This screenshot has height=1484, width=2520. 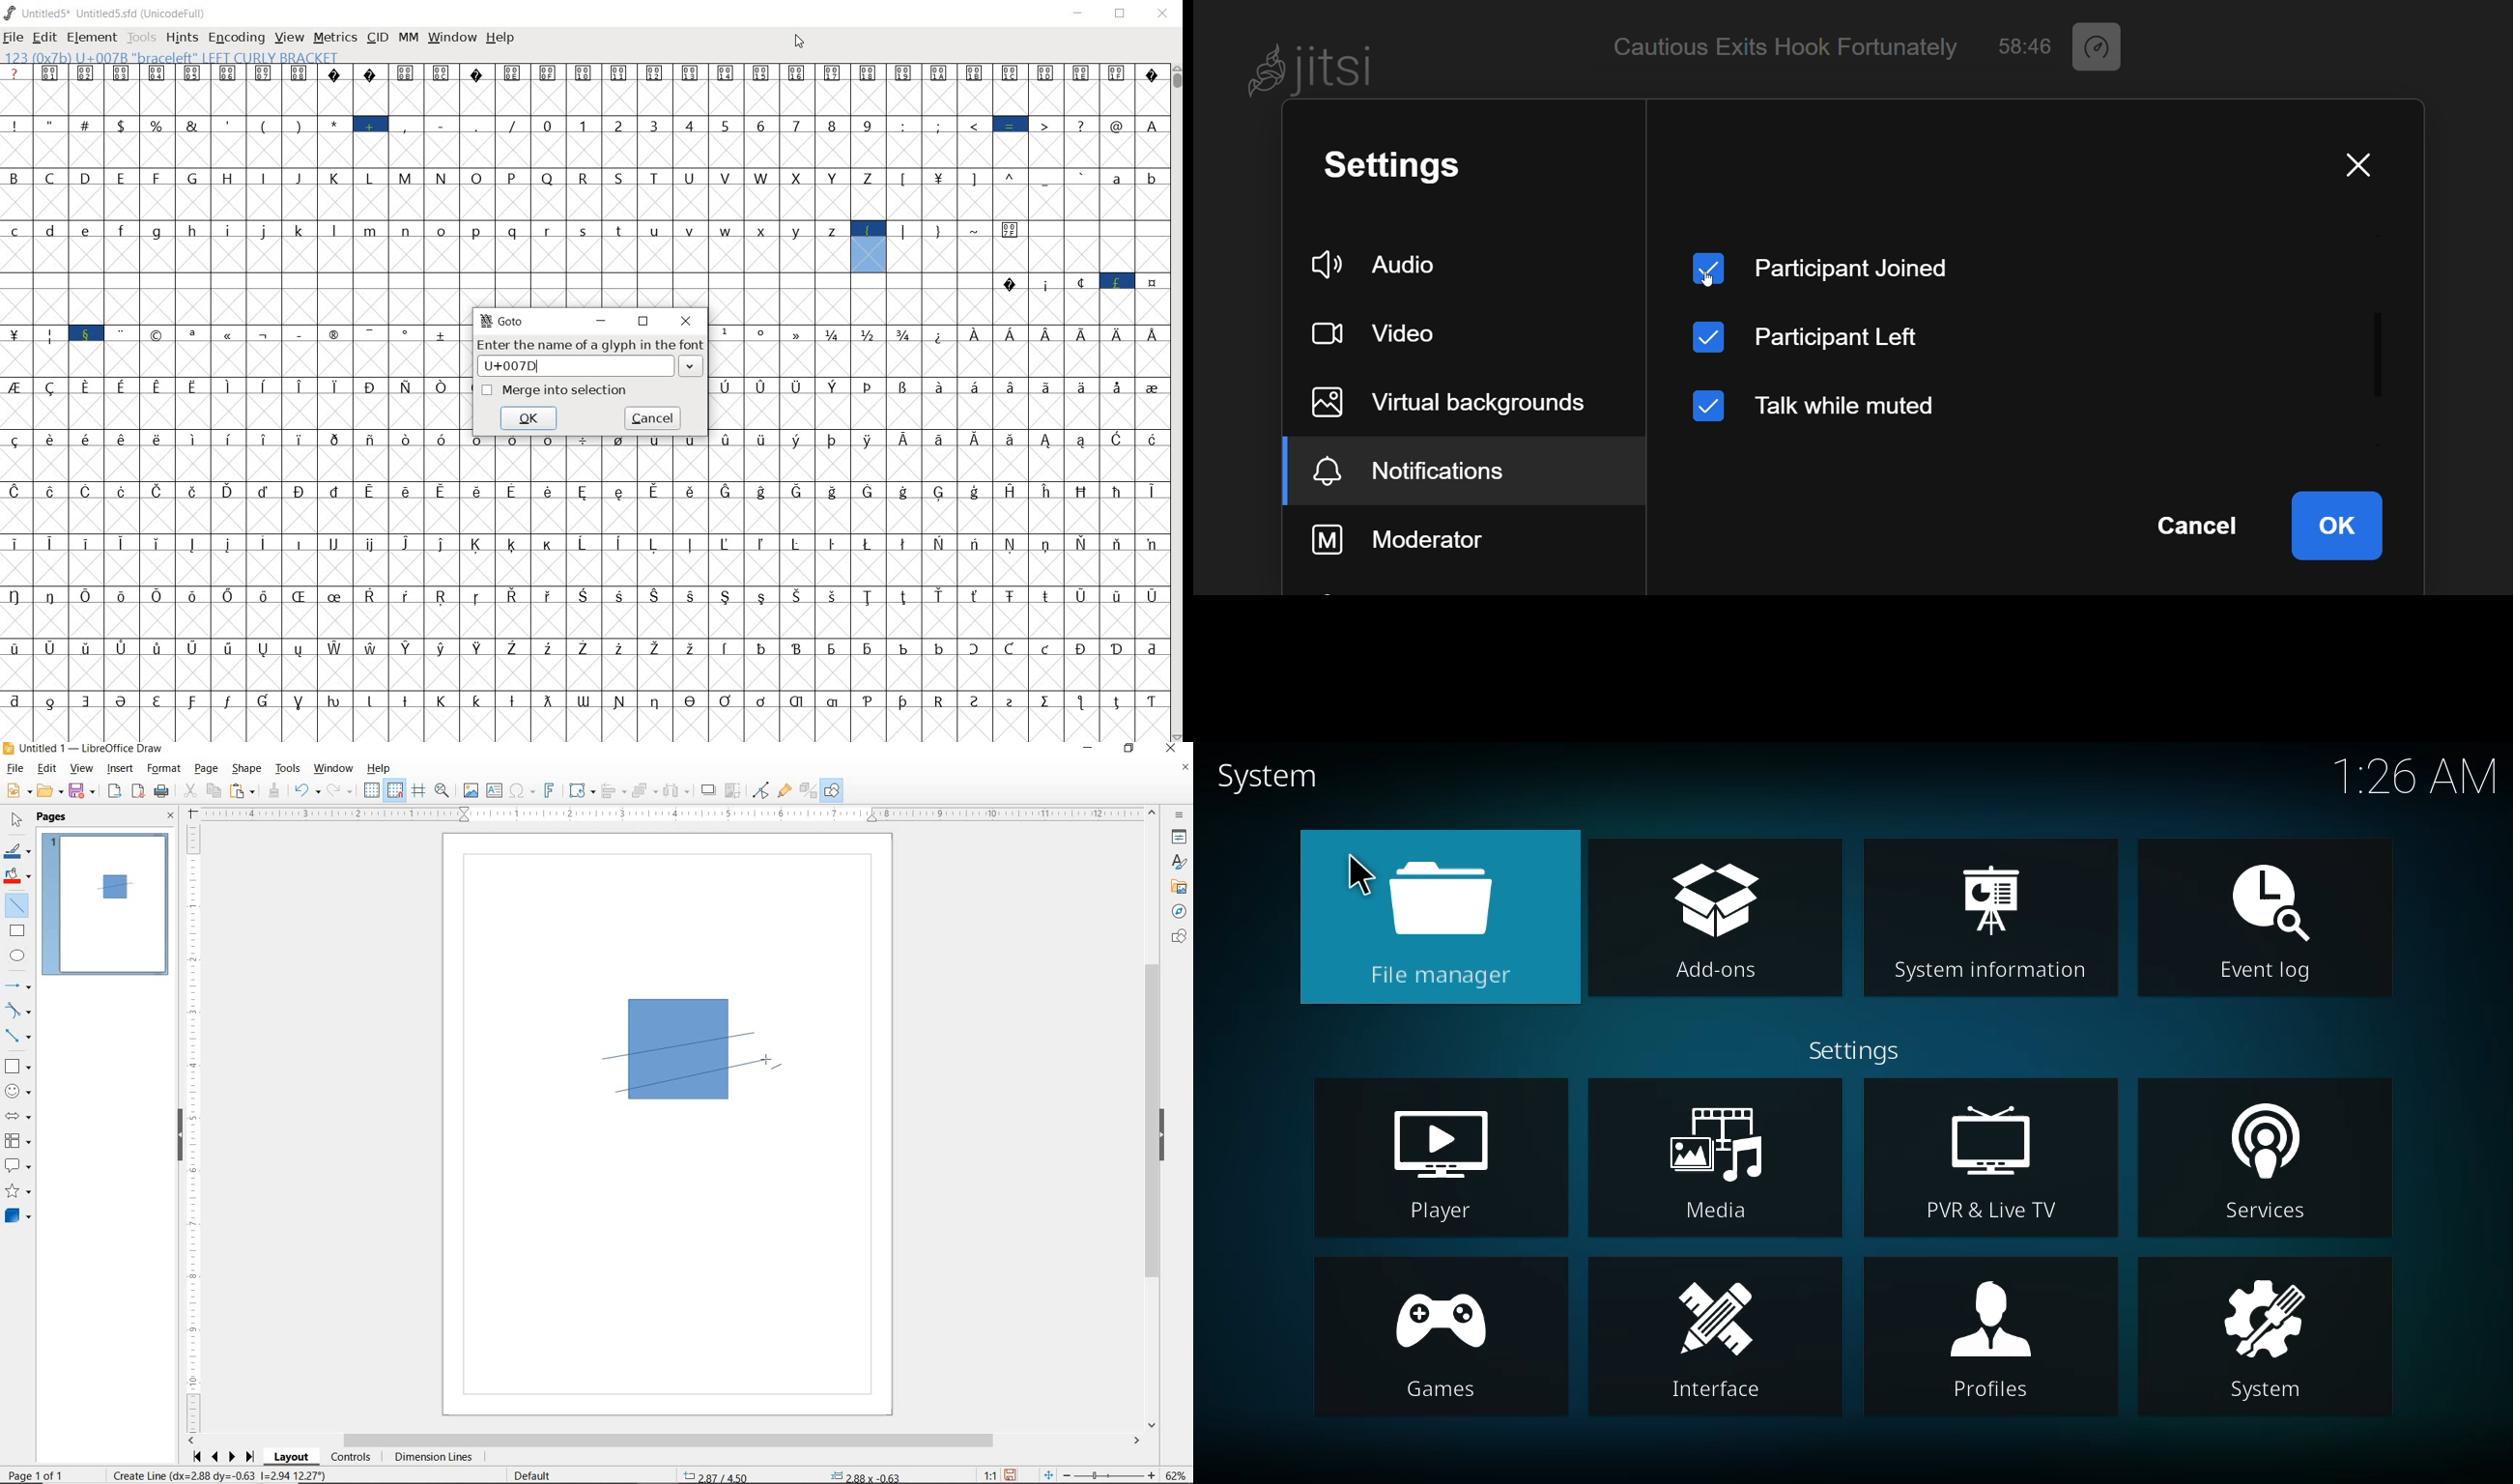 I want to click on REDO, so click(x=343, y=791).